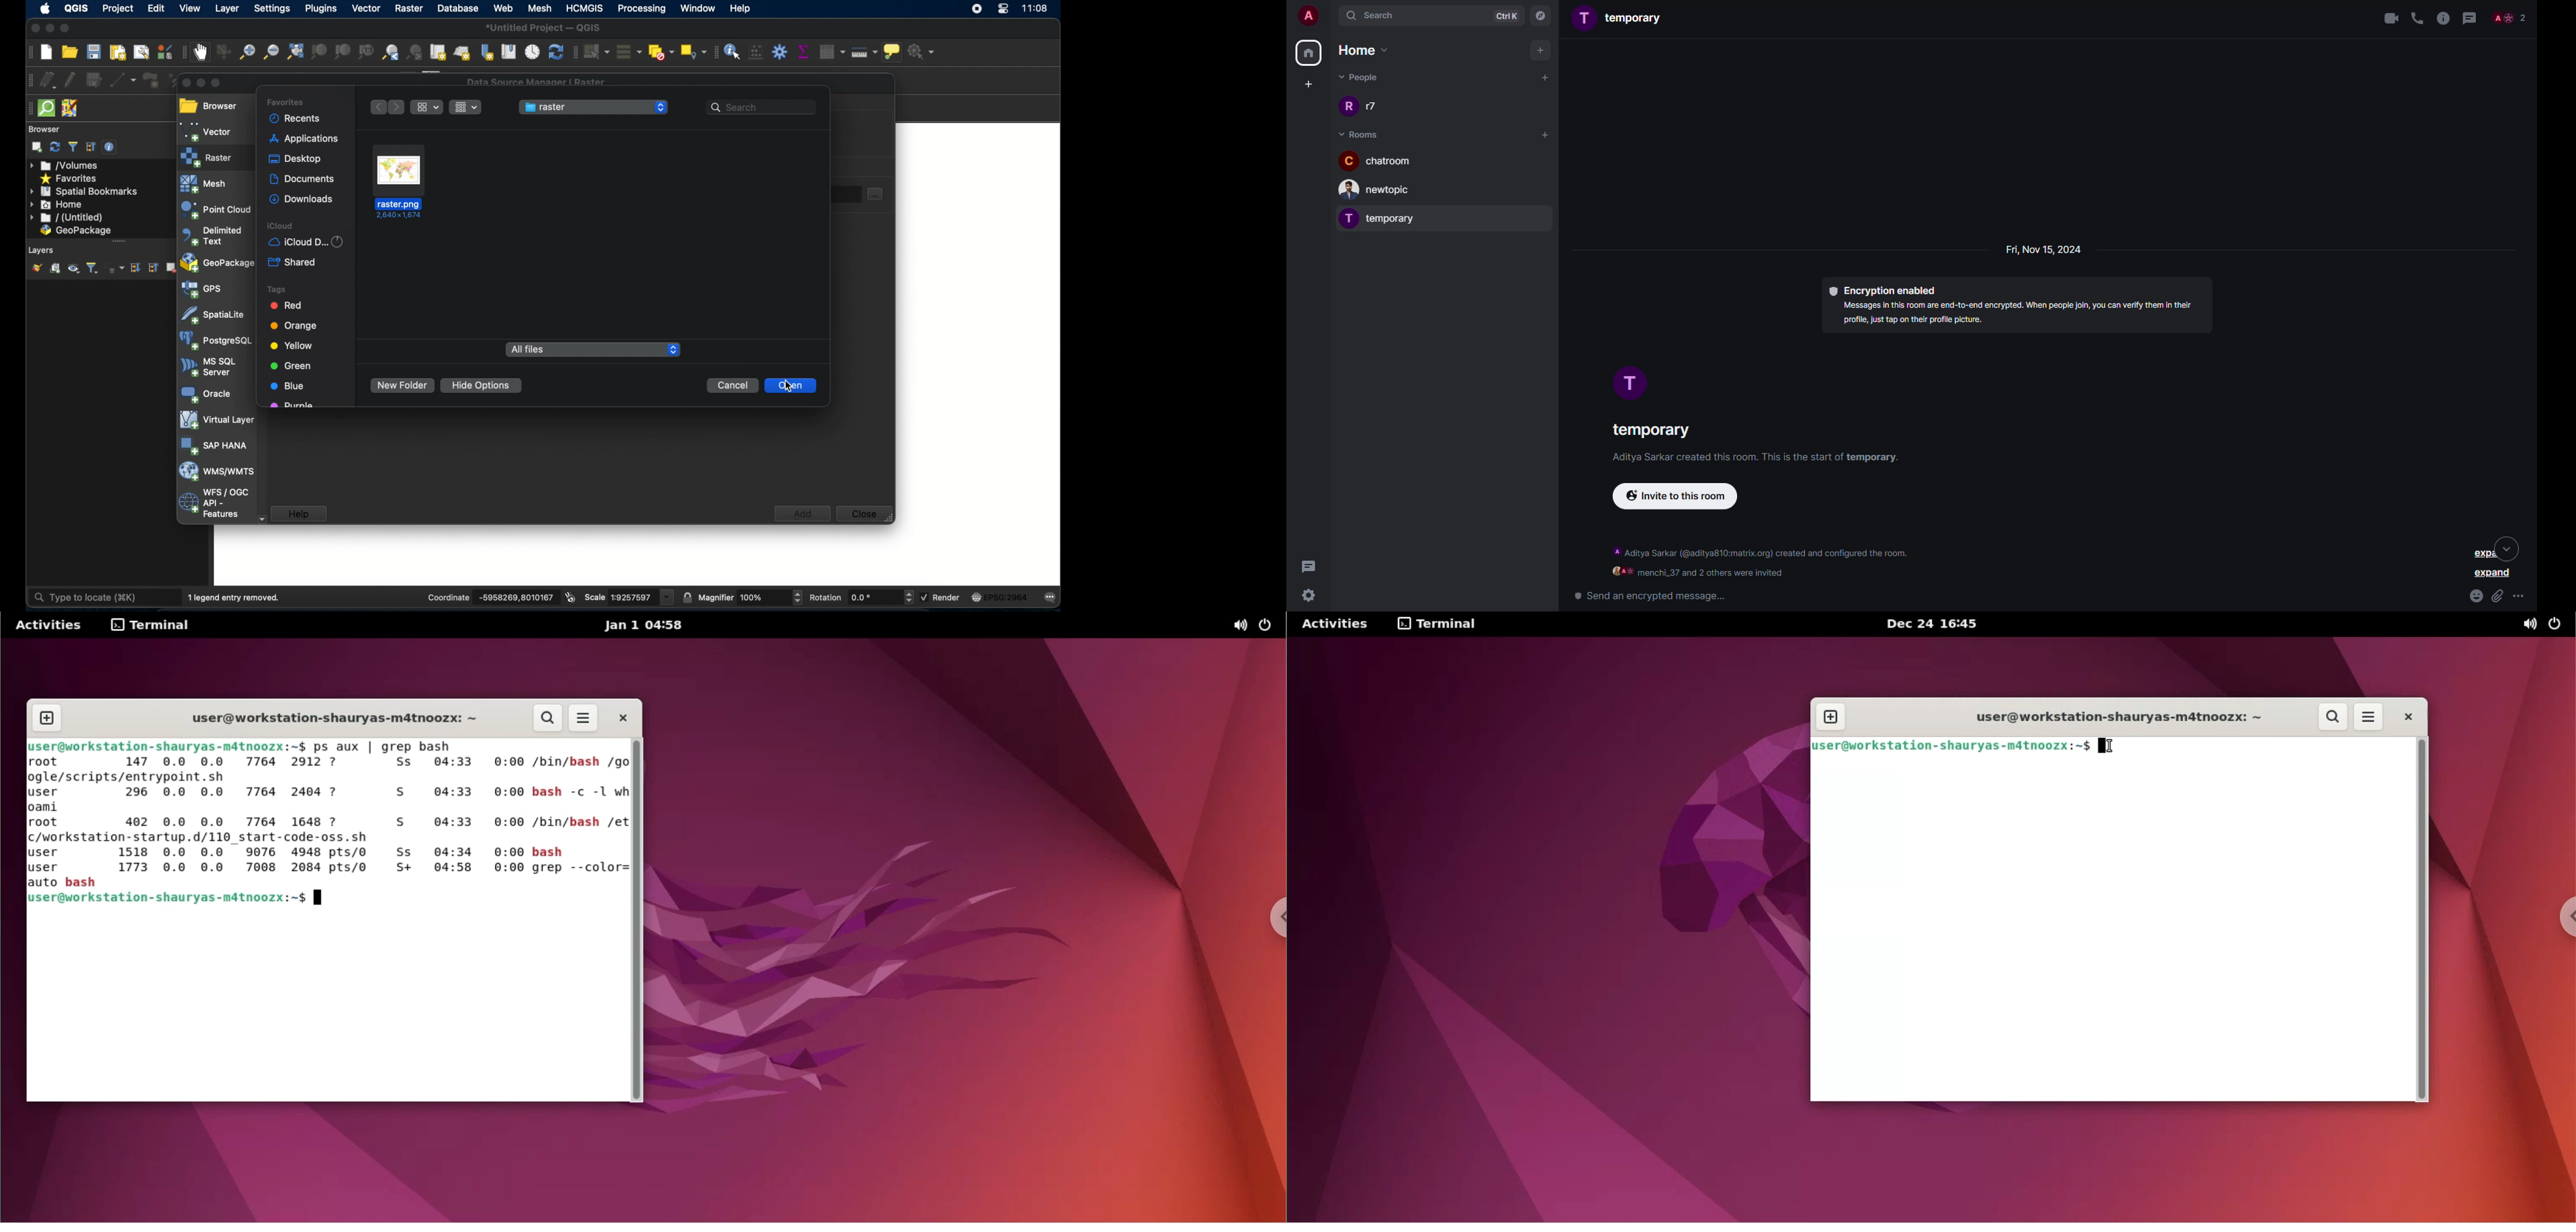 The height and width of the screenshot is (1232, 2576). What do you see at coordinates (27, 80) in the screenshot?
I see `digitizing toolbar` at bounding box center [27, 80].